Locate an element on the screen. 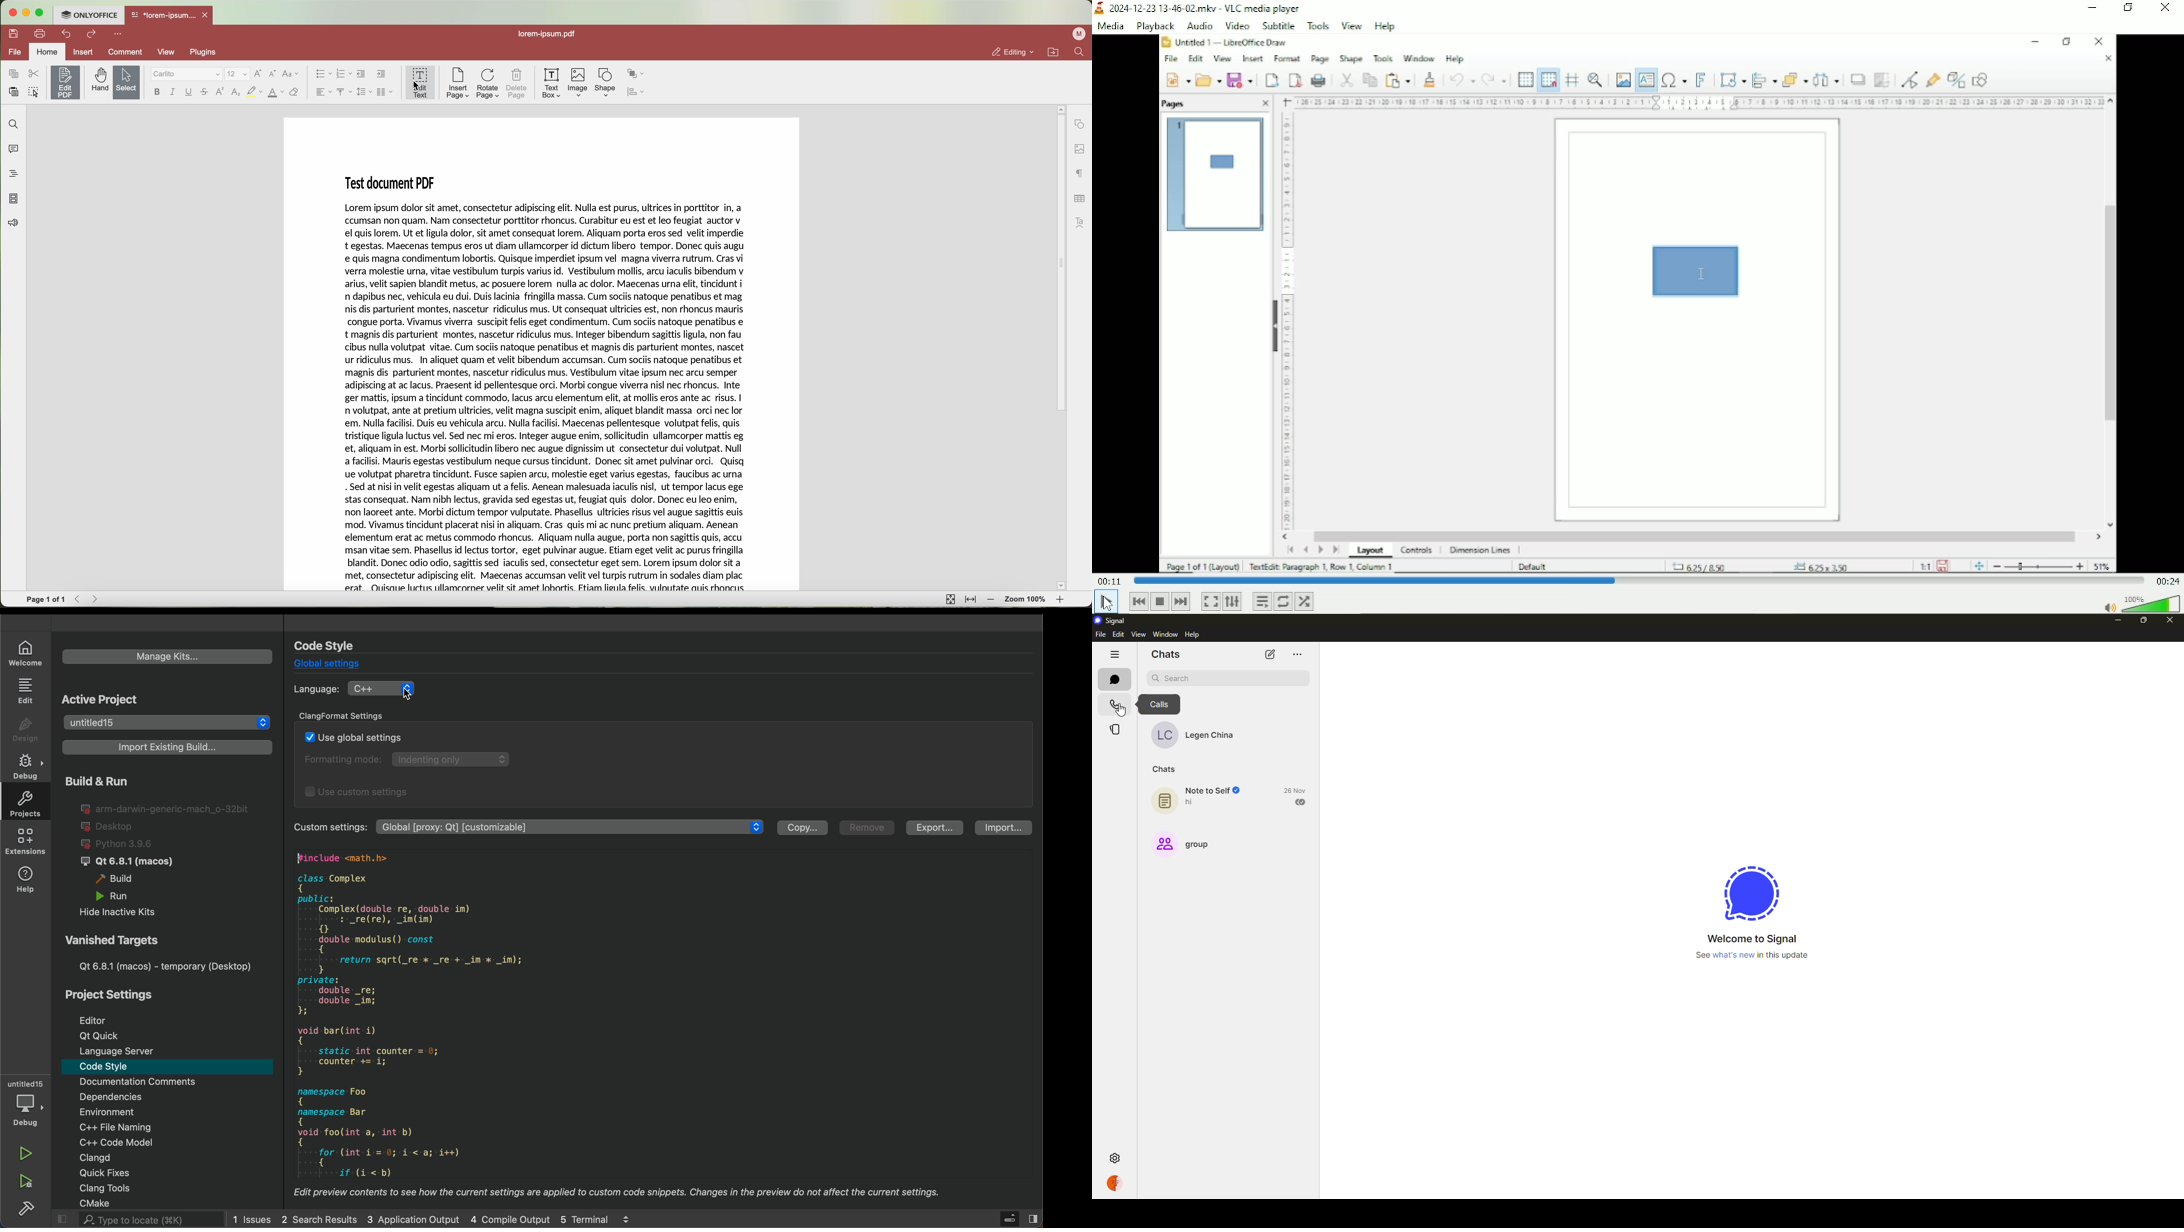  editing is located at coordinates (1009, 50).